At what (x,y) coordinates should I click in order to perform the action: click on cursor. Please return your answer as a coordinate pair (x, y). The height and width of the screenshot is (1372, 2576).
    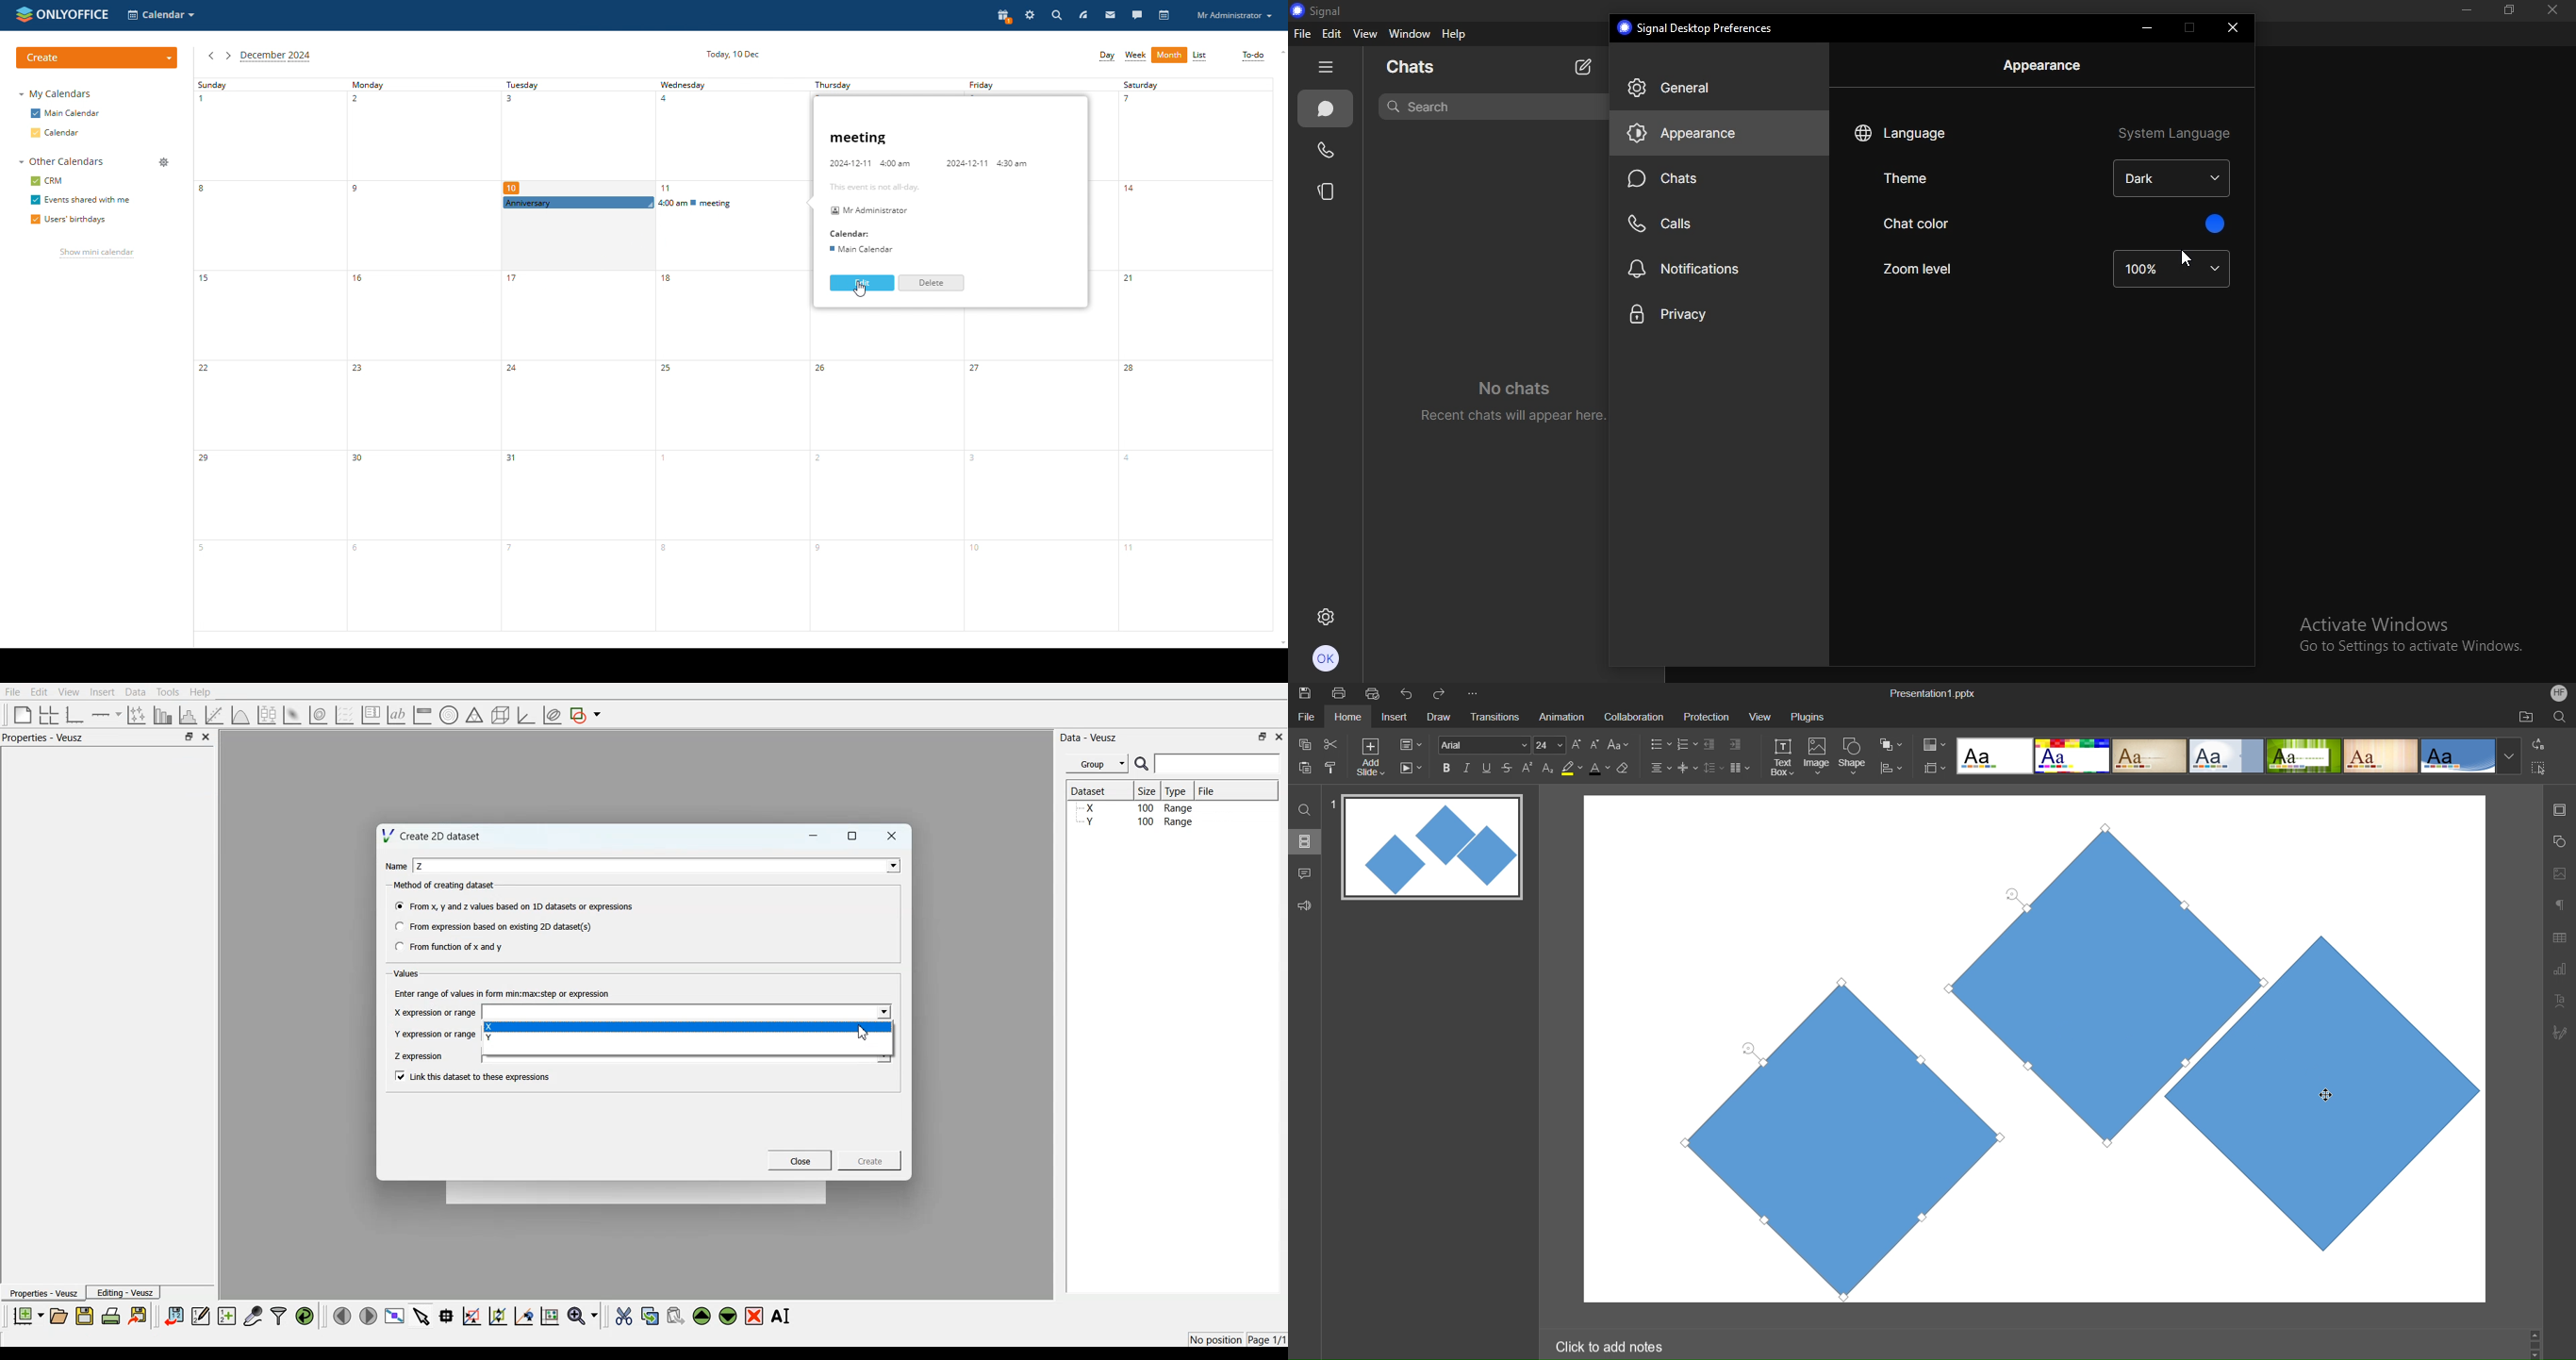
    Looking at the image, I should click on (2326, 1096).